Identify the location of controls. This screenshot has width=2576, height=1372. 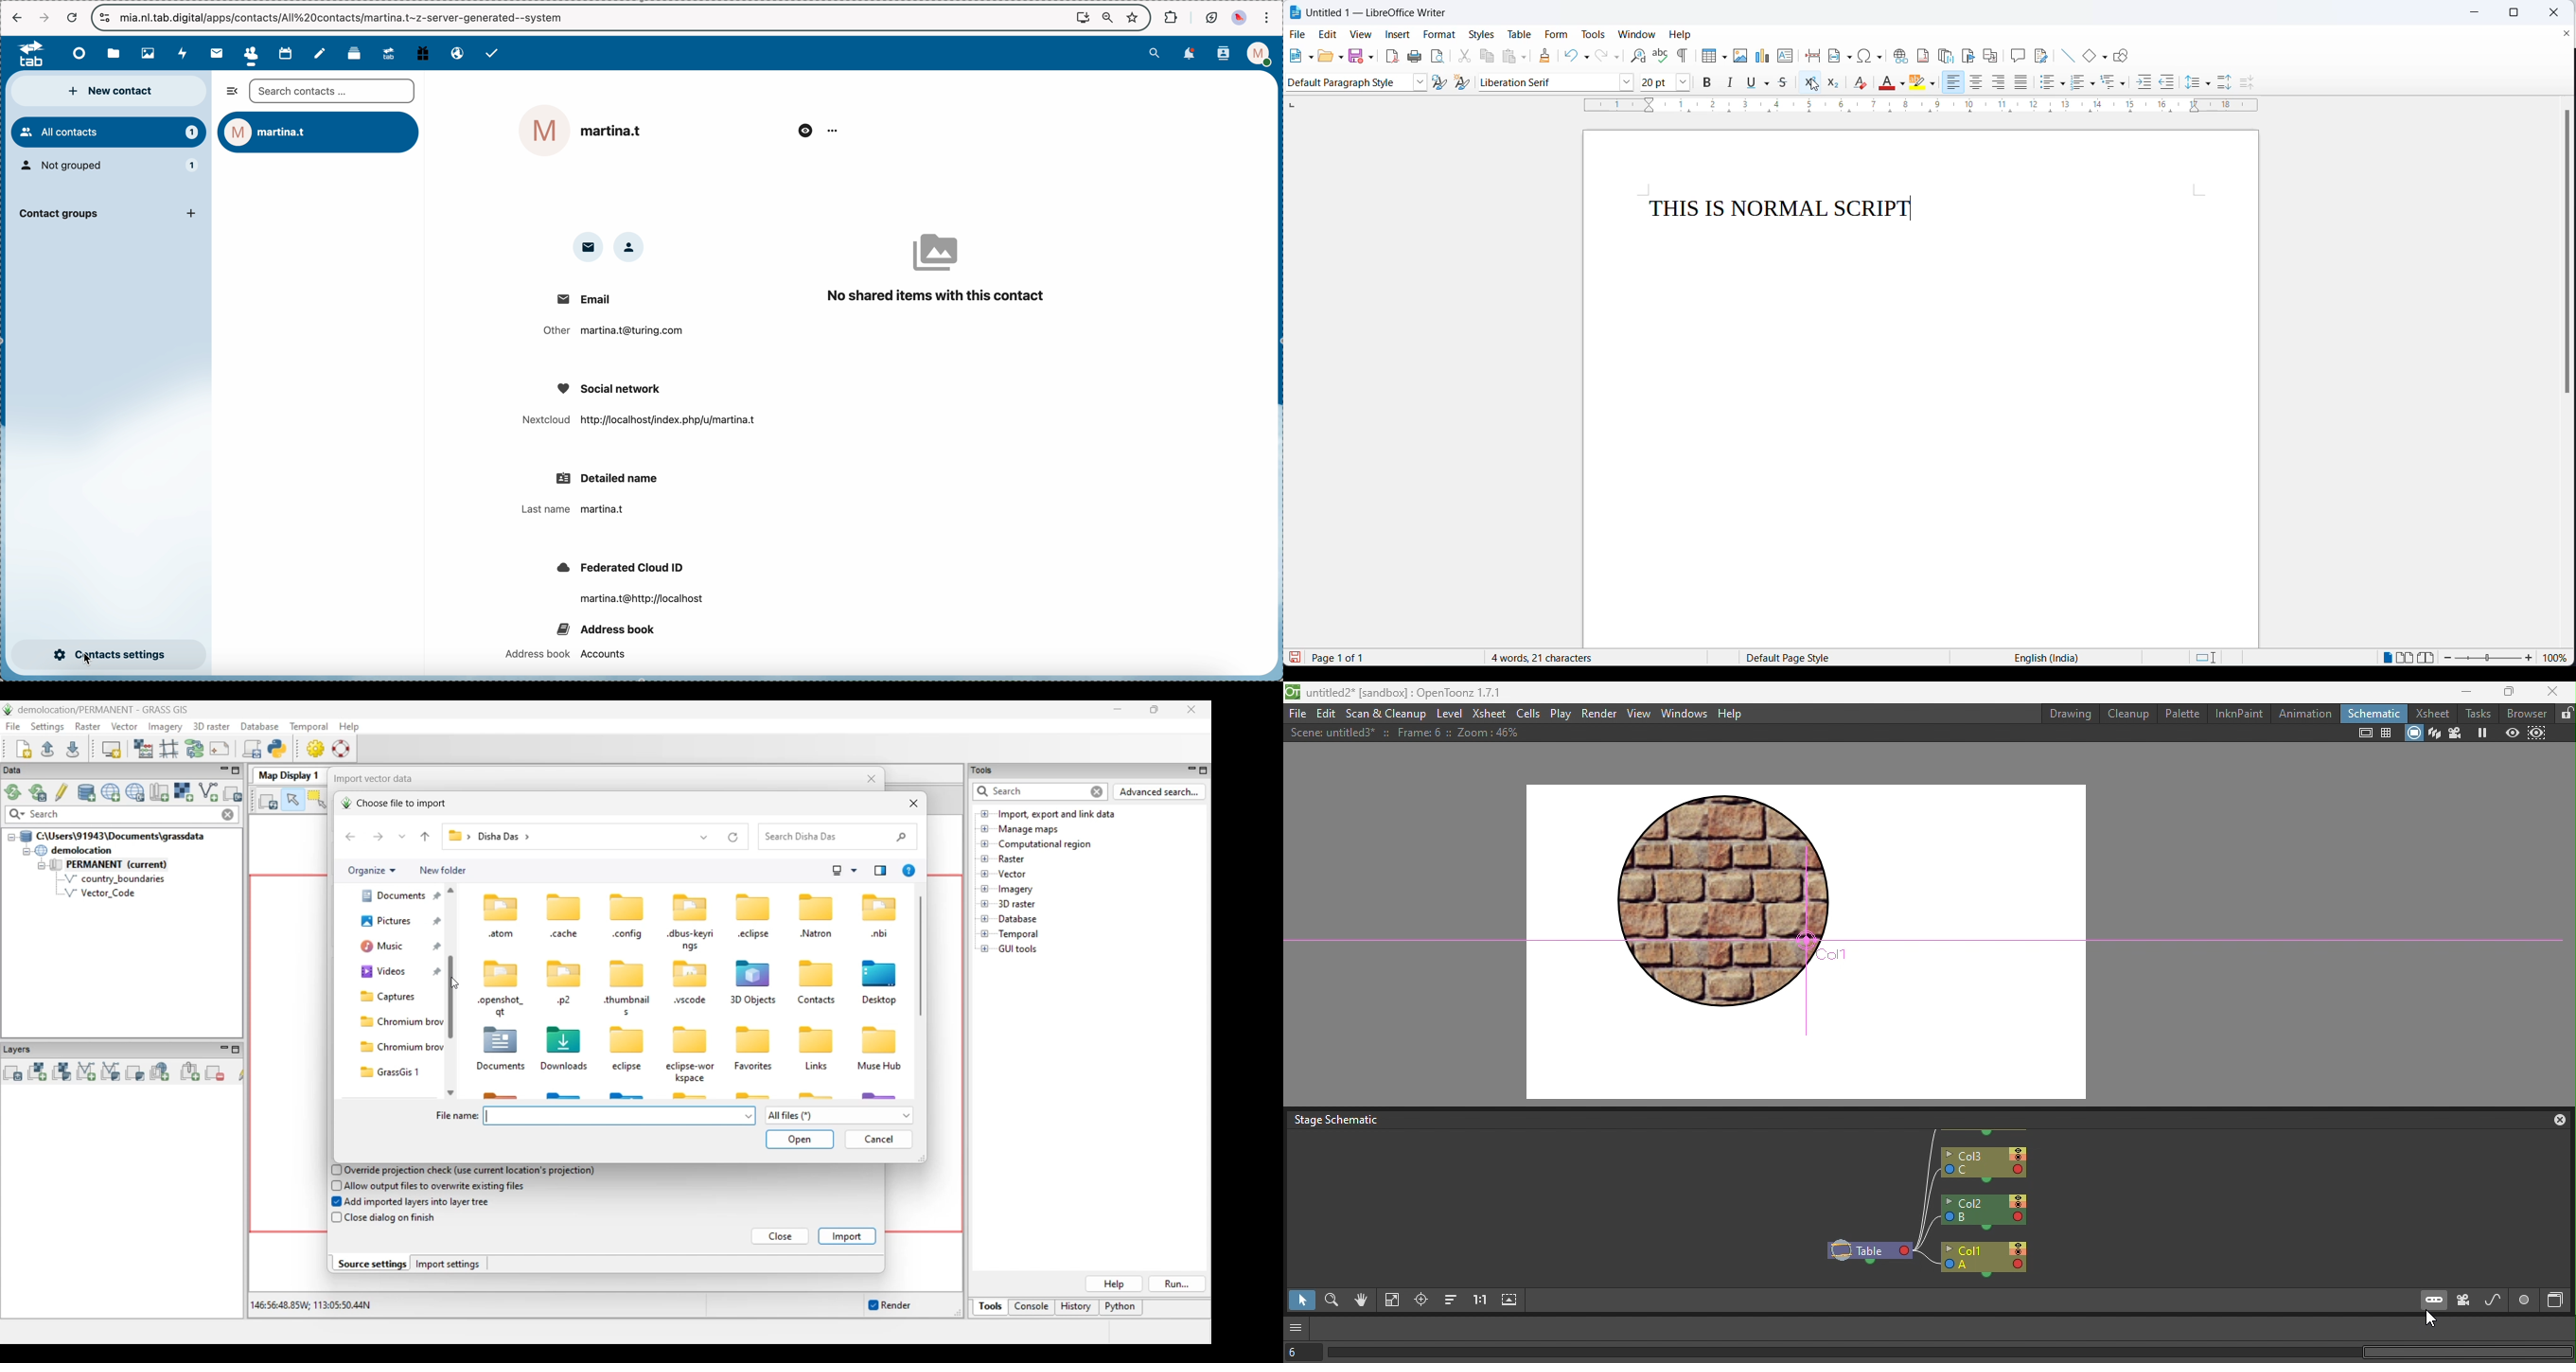
(104, 16).